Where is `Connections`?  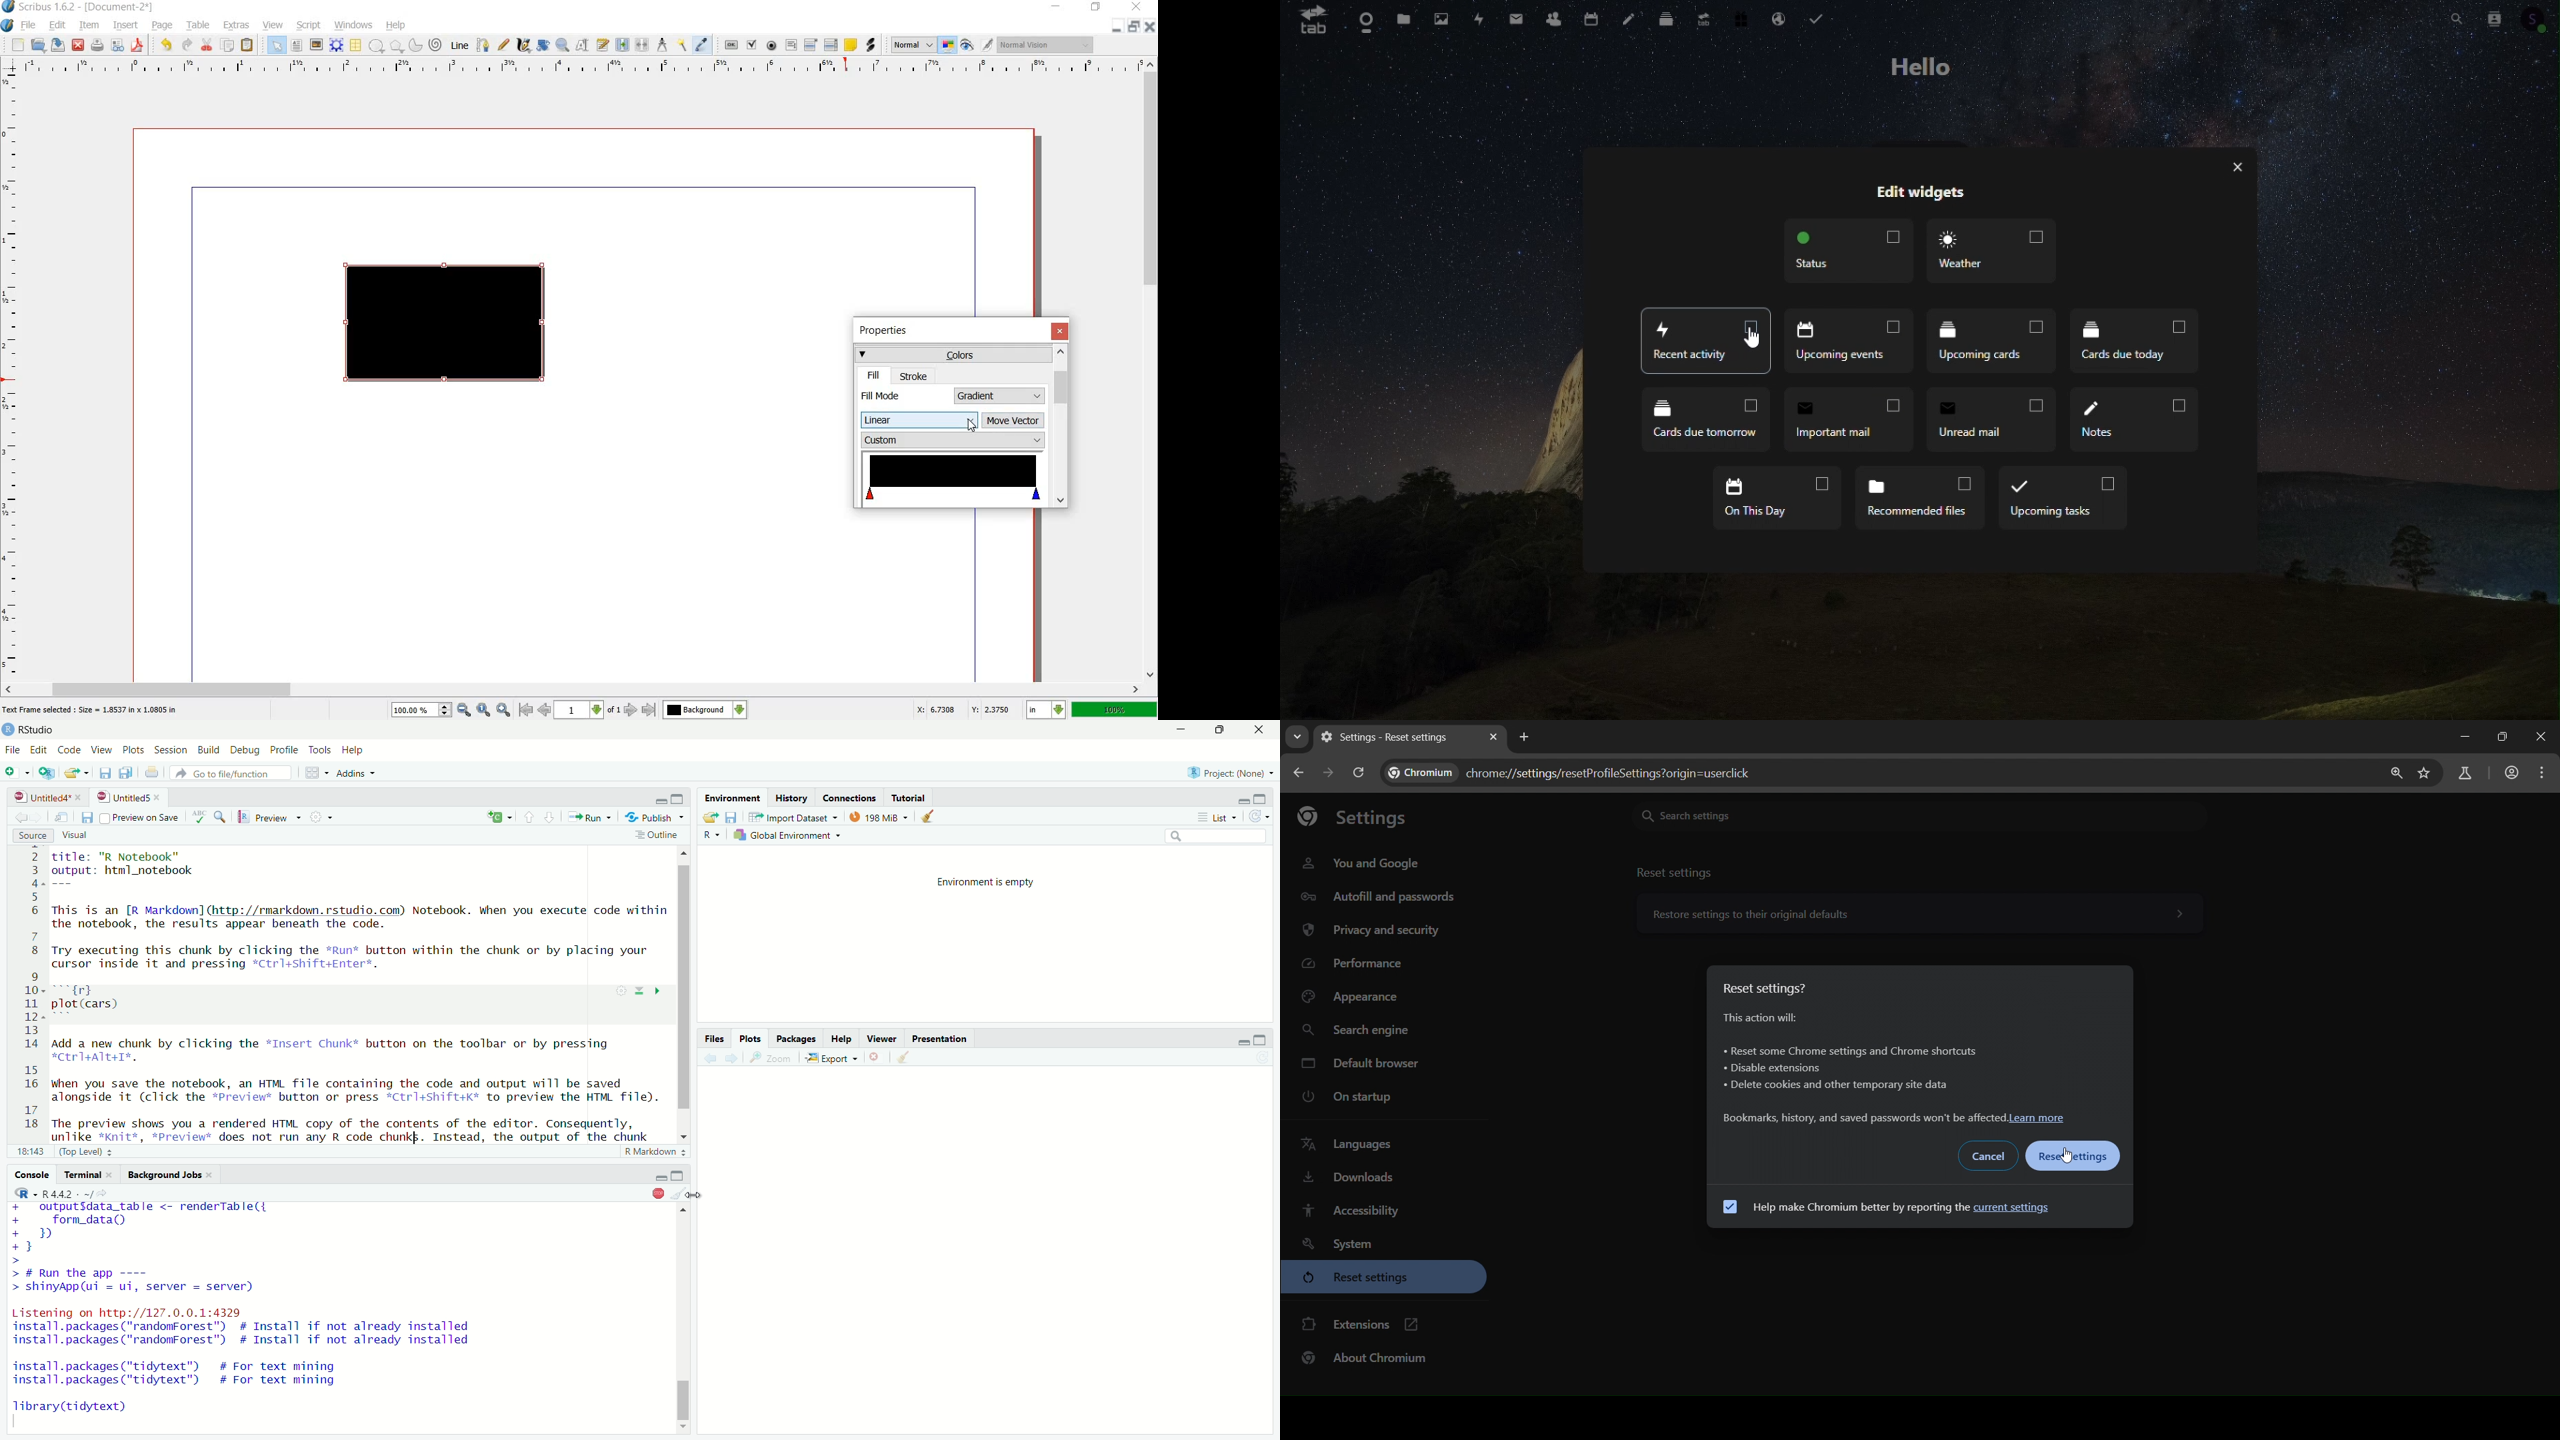 Connections is located at coordinates (849, 797).